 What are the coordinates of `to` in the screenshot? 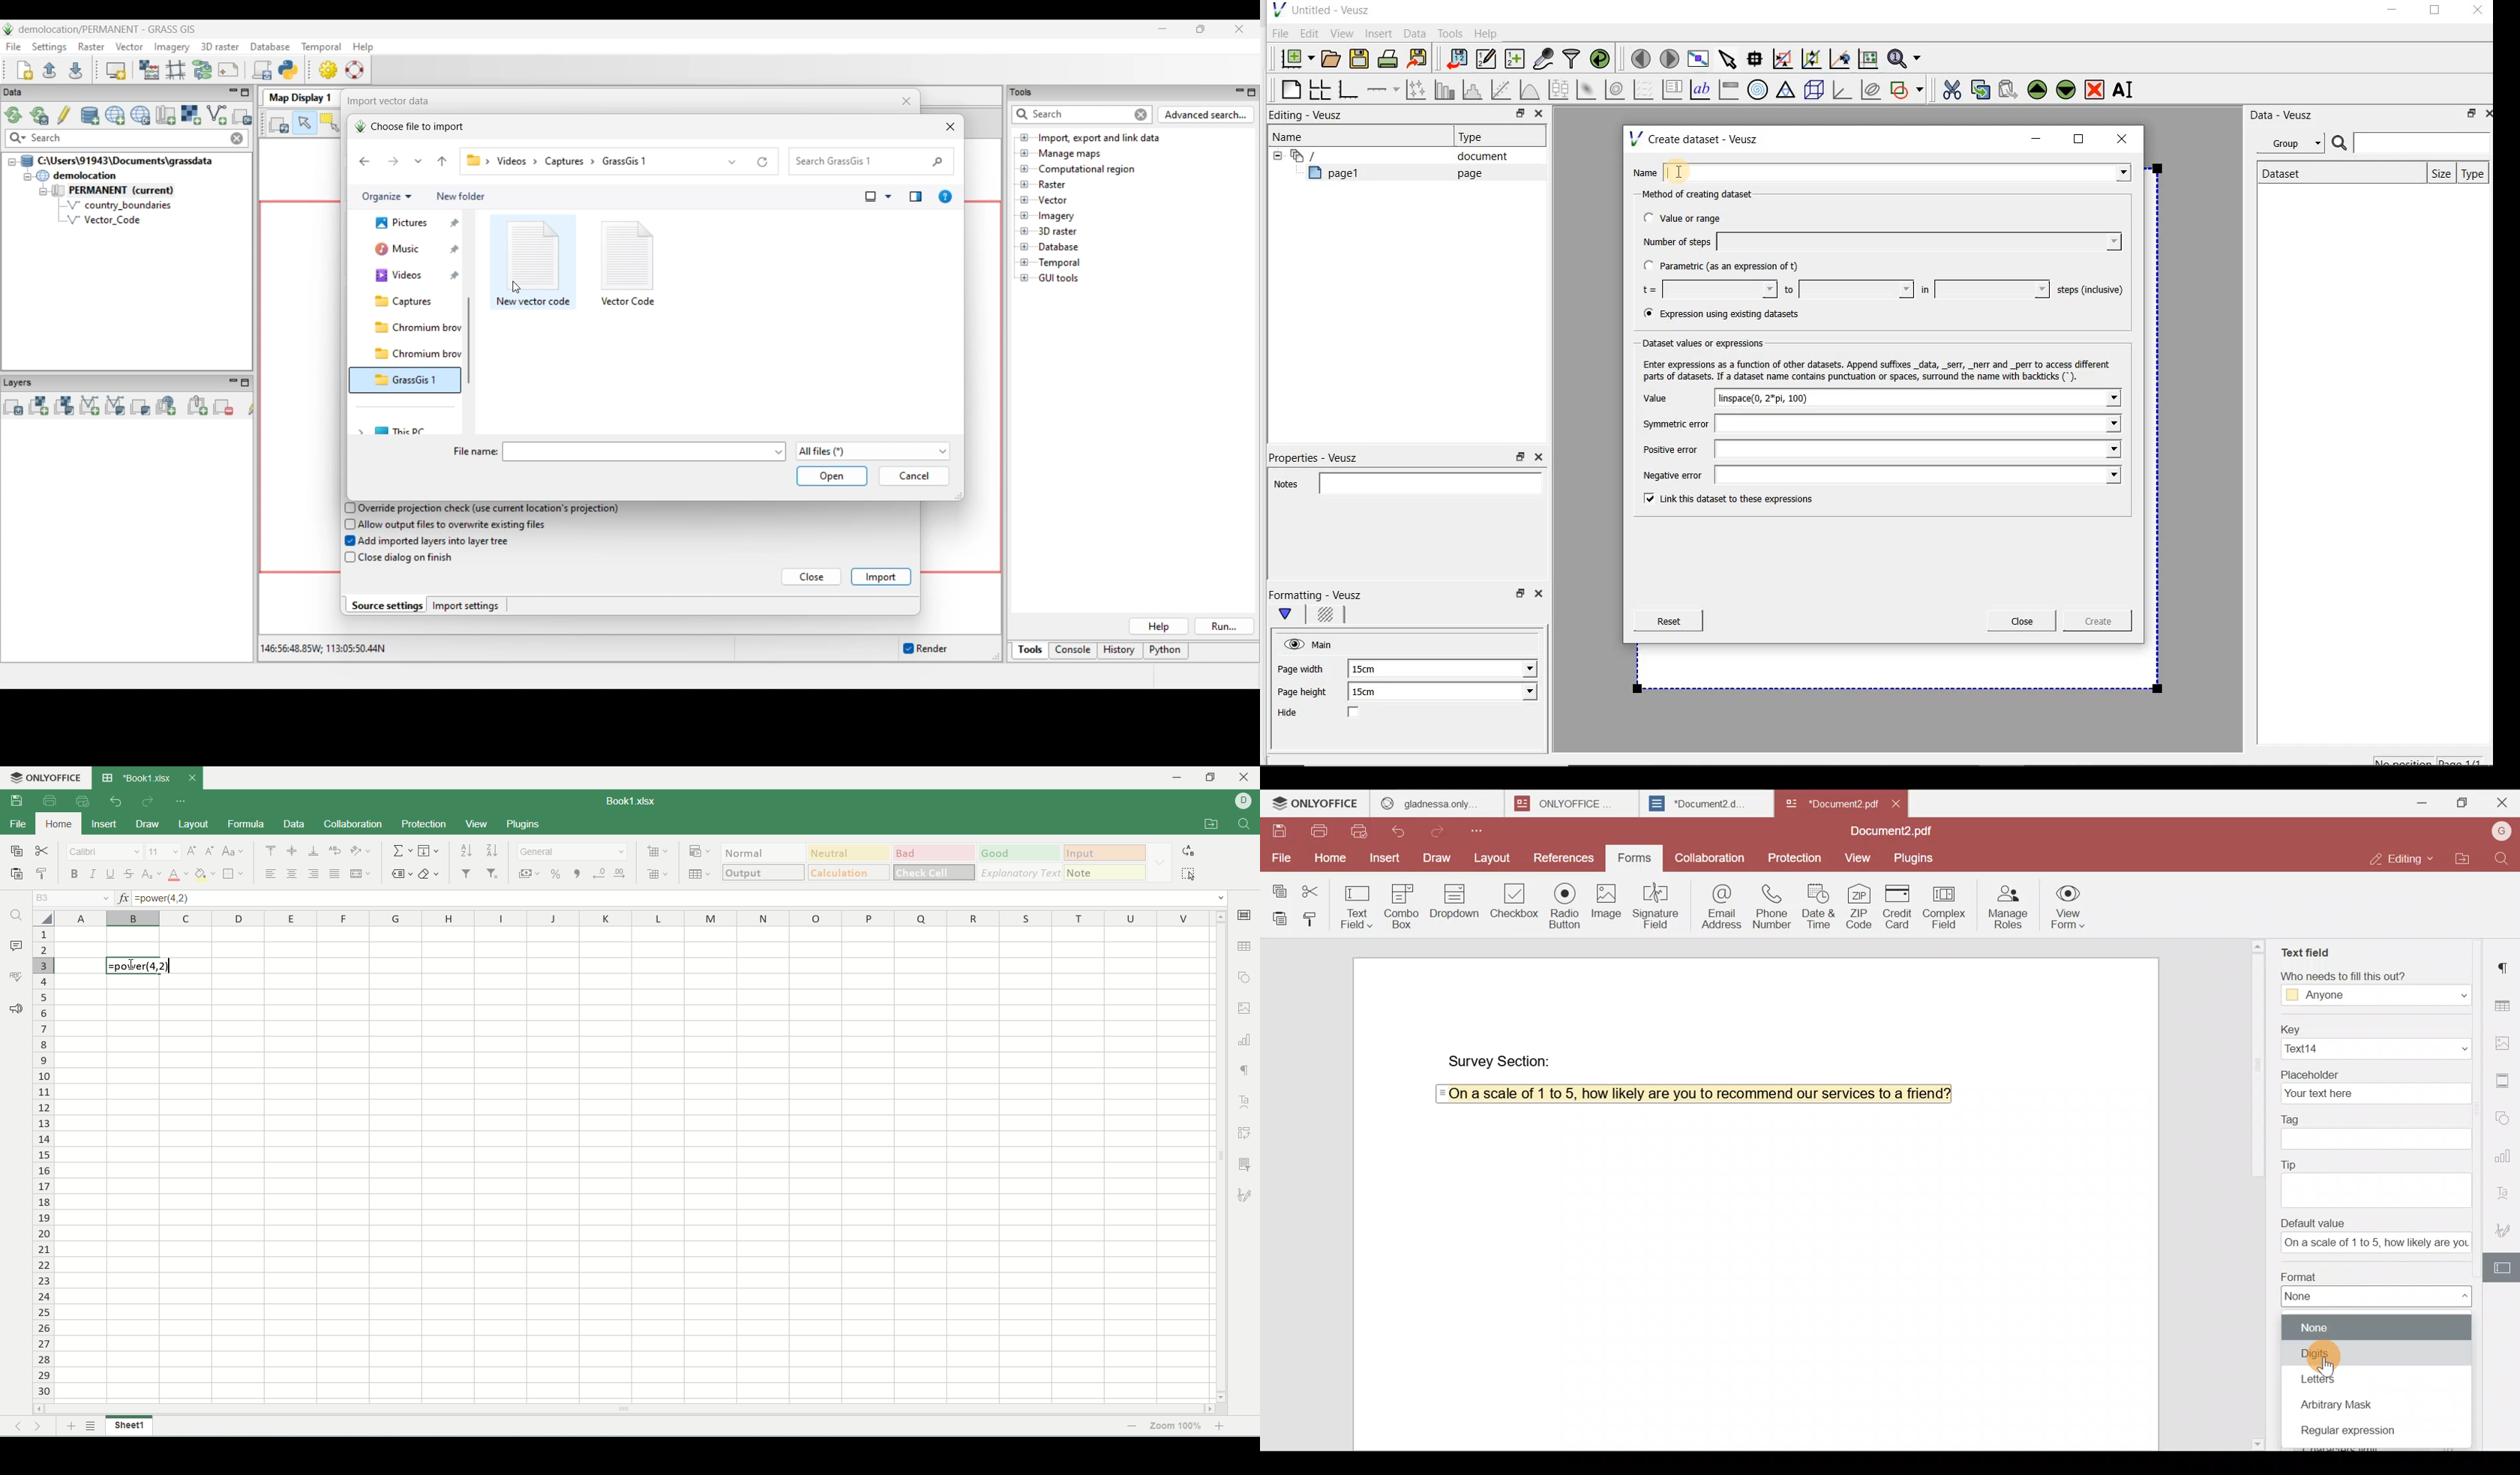 It's located at (1847, 289).